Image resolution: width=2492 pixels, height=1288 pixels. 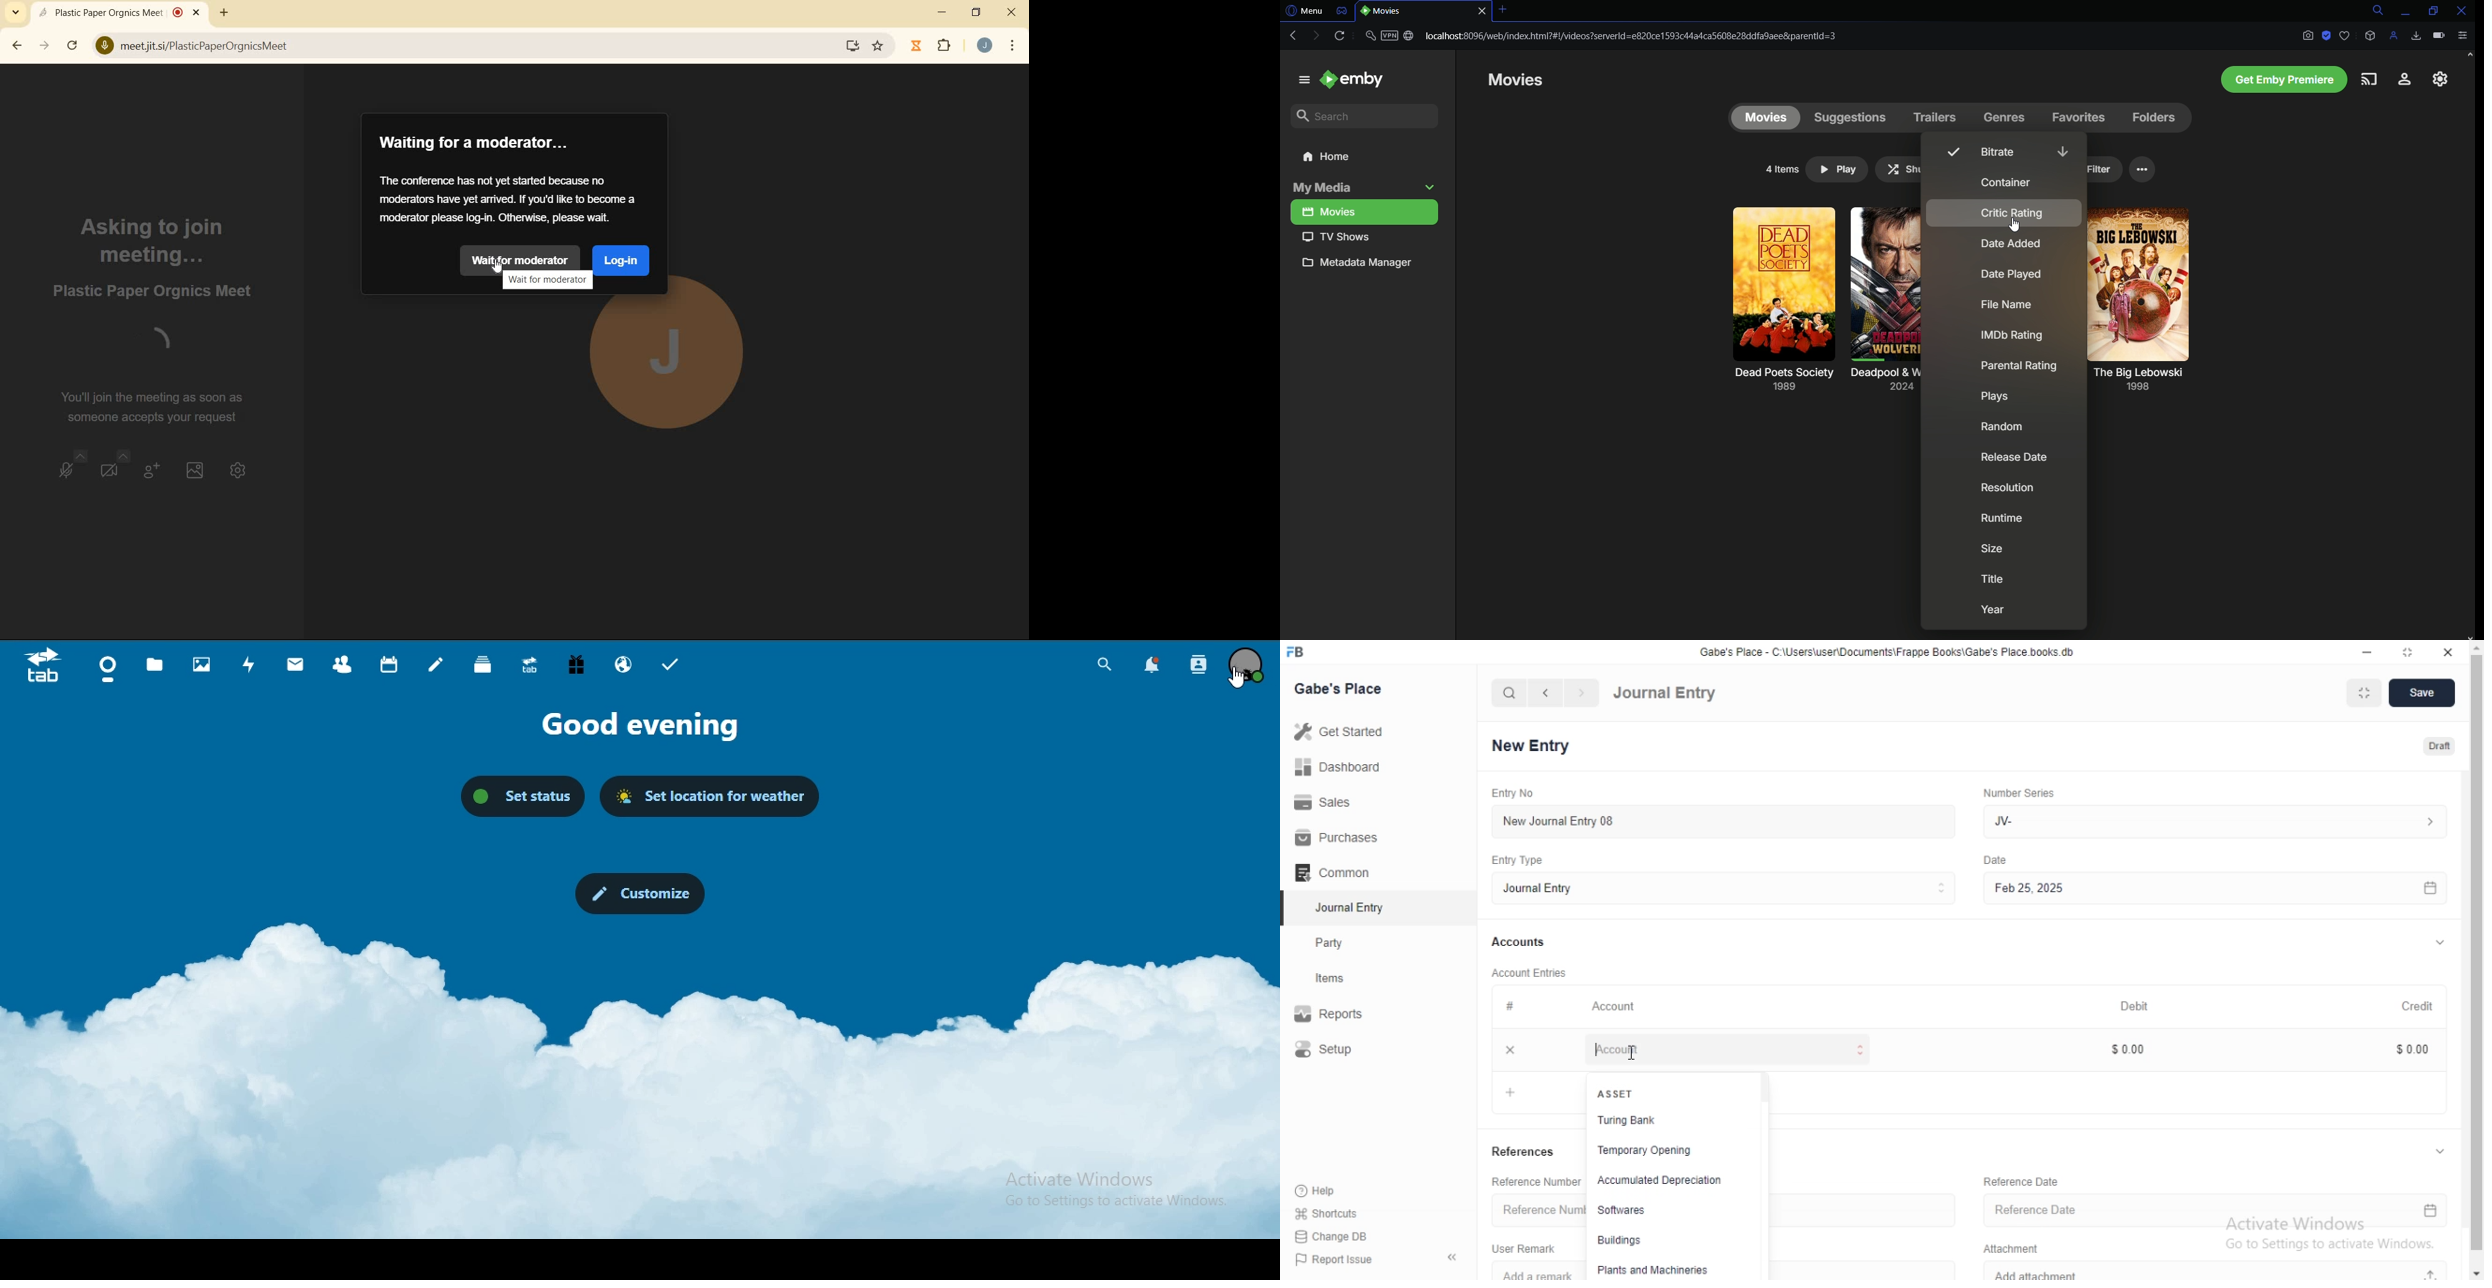 I want to click on collapse sidebar, so click(x=1452, y=1258).